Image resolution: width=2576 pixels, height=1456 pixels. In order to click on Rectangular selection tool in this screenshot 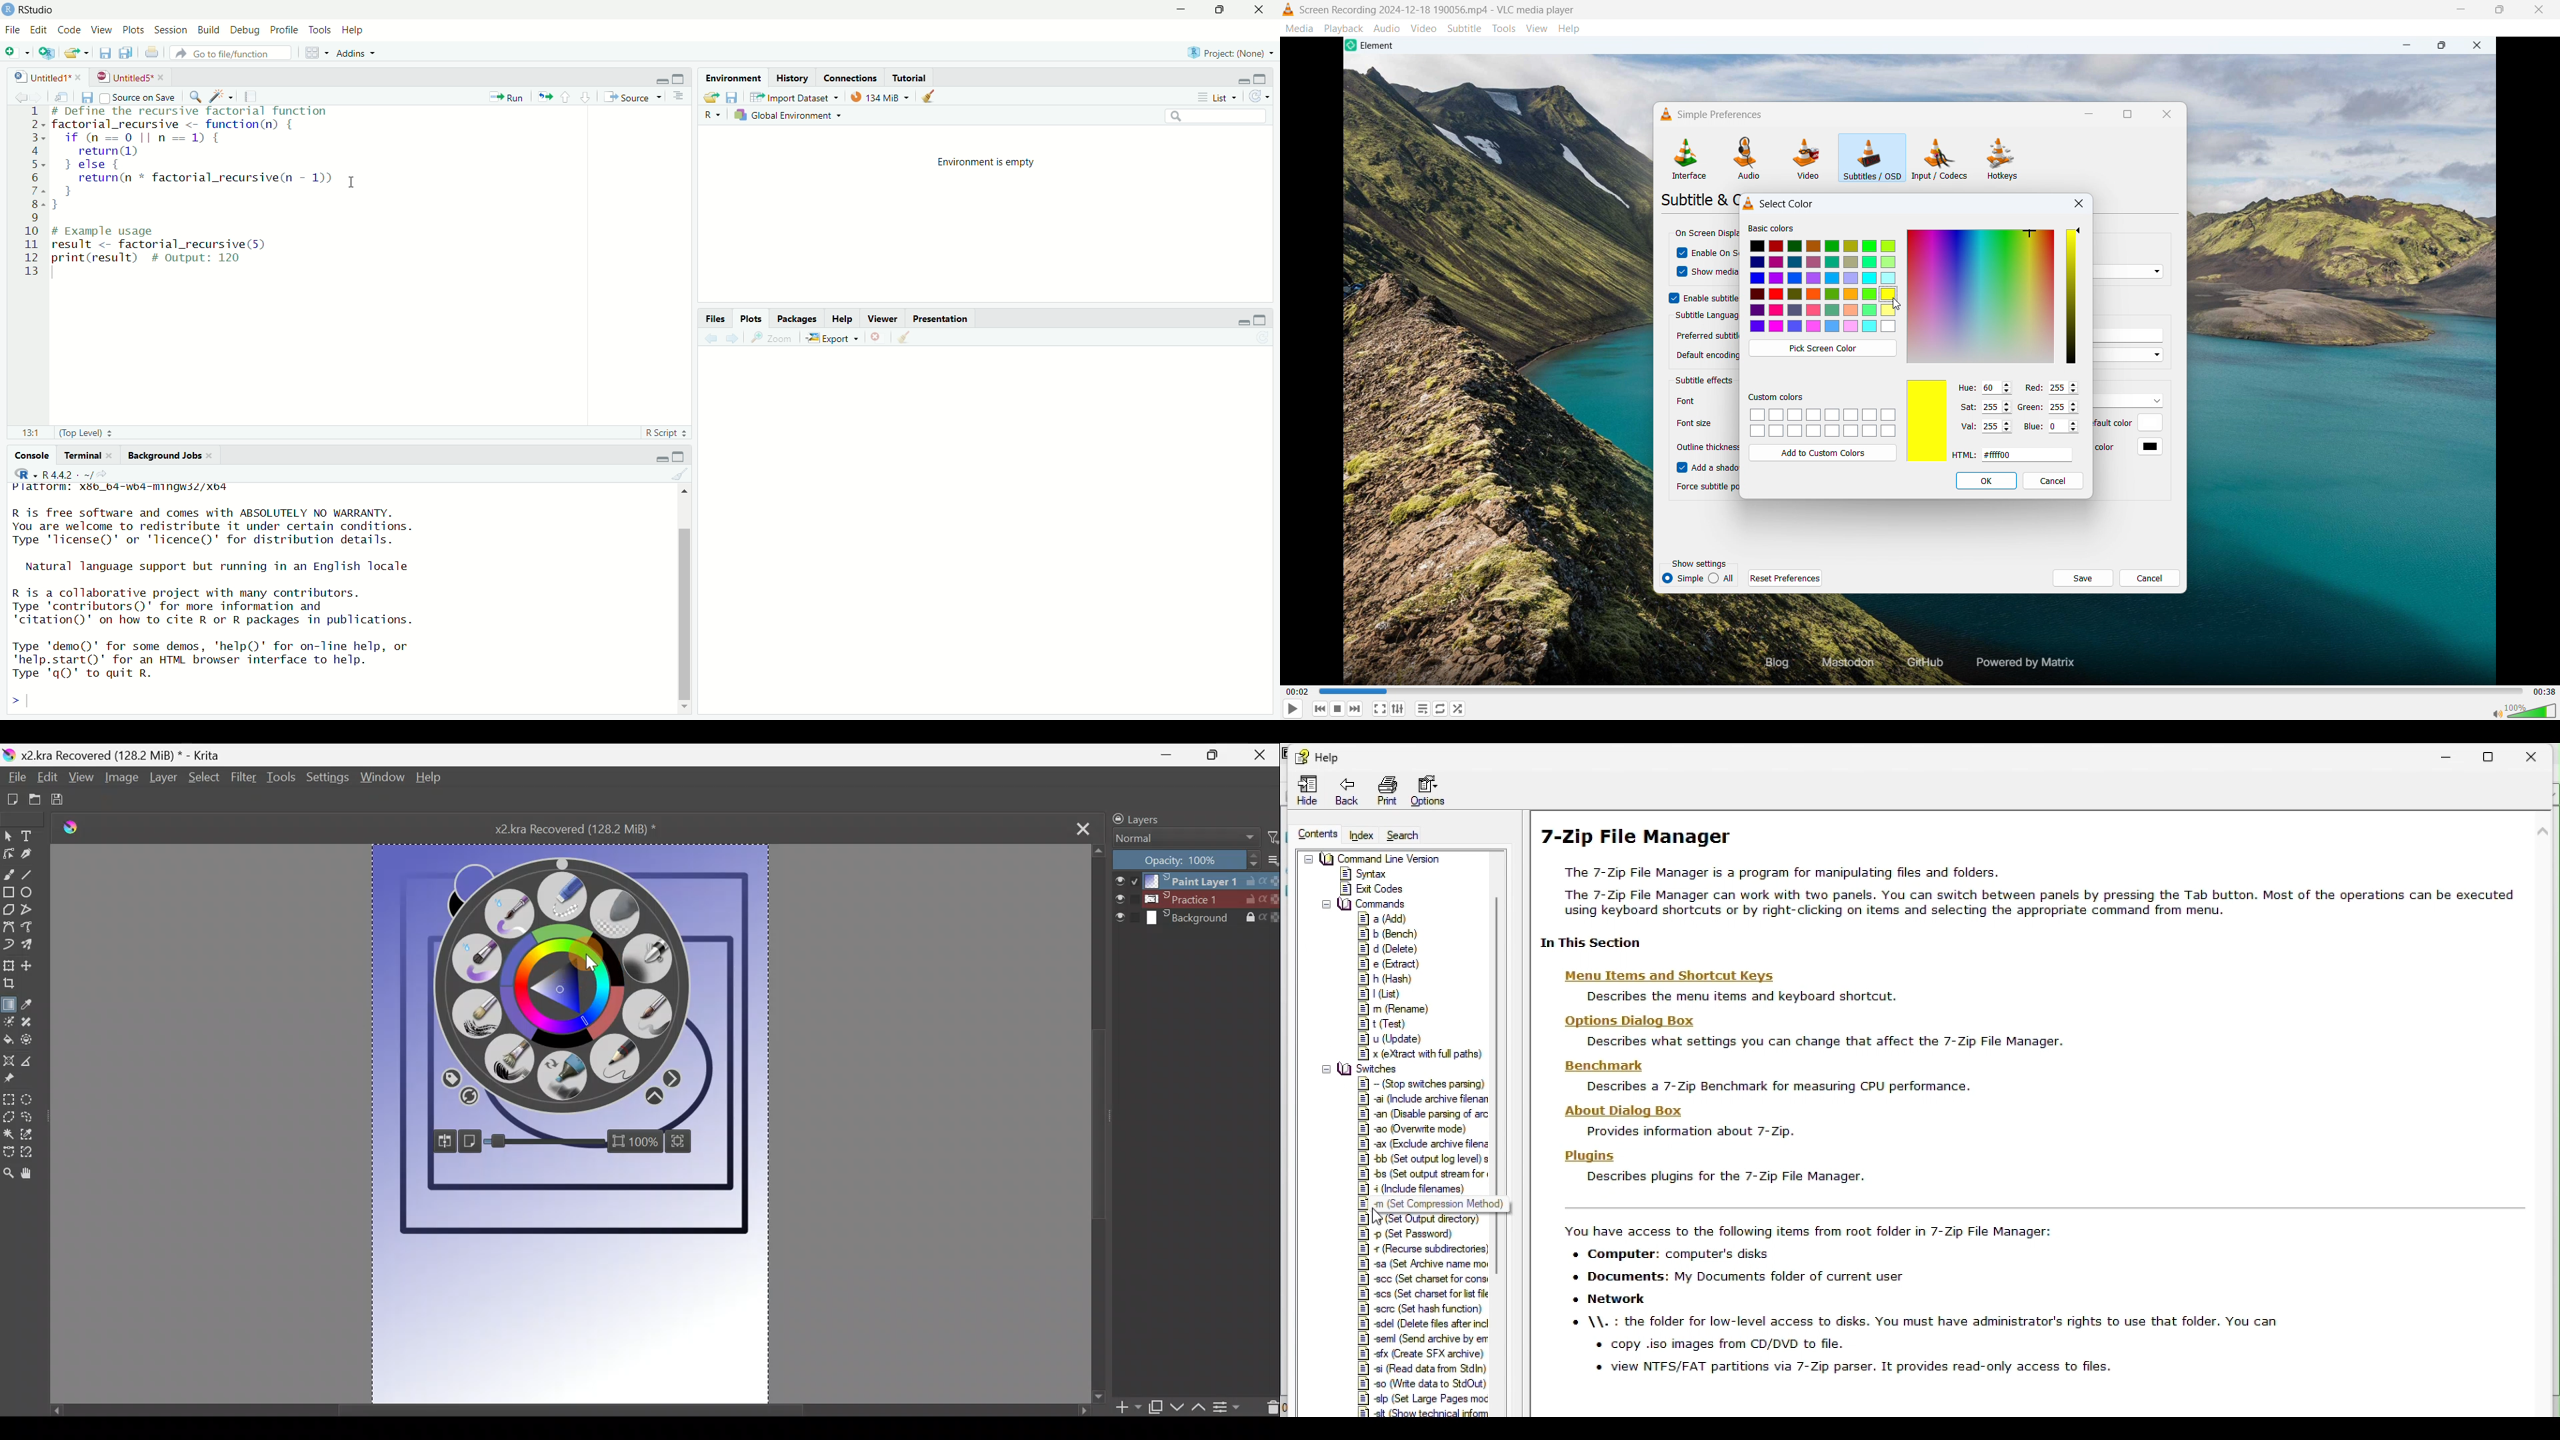, I will do `click(8, 1101)`.